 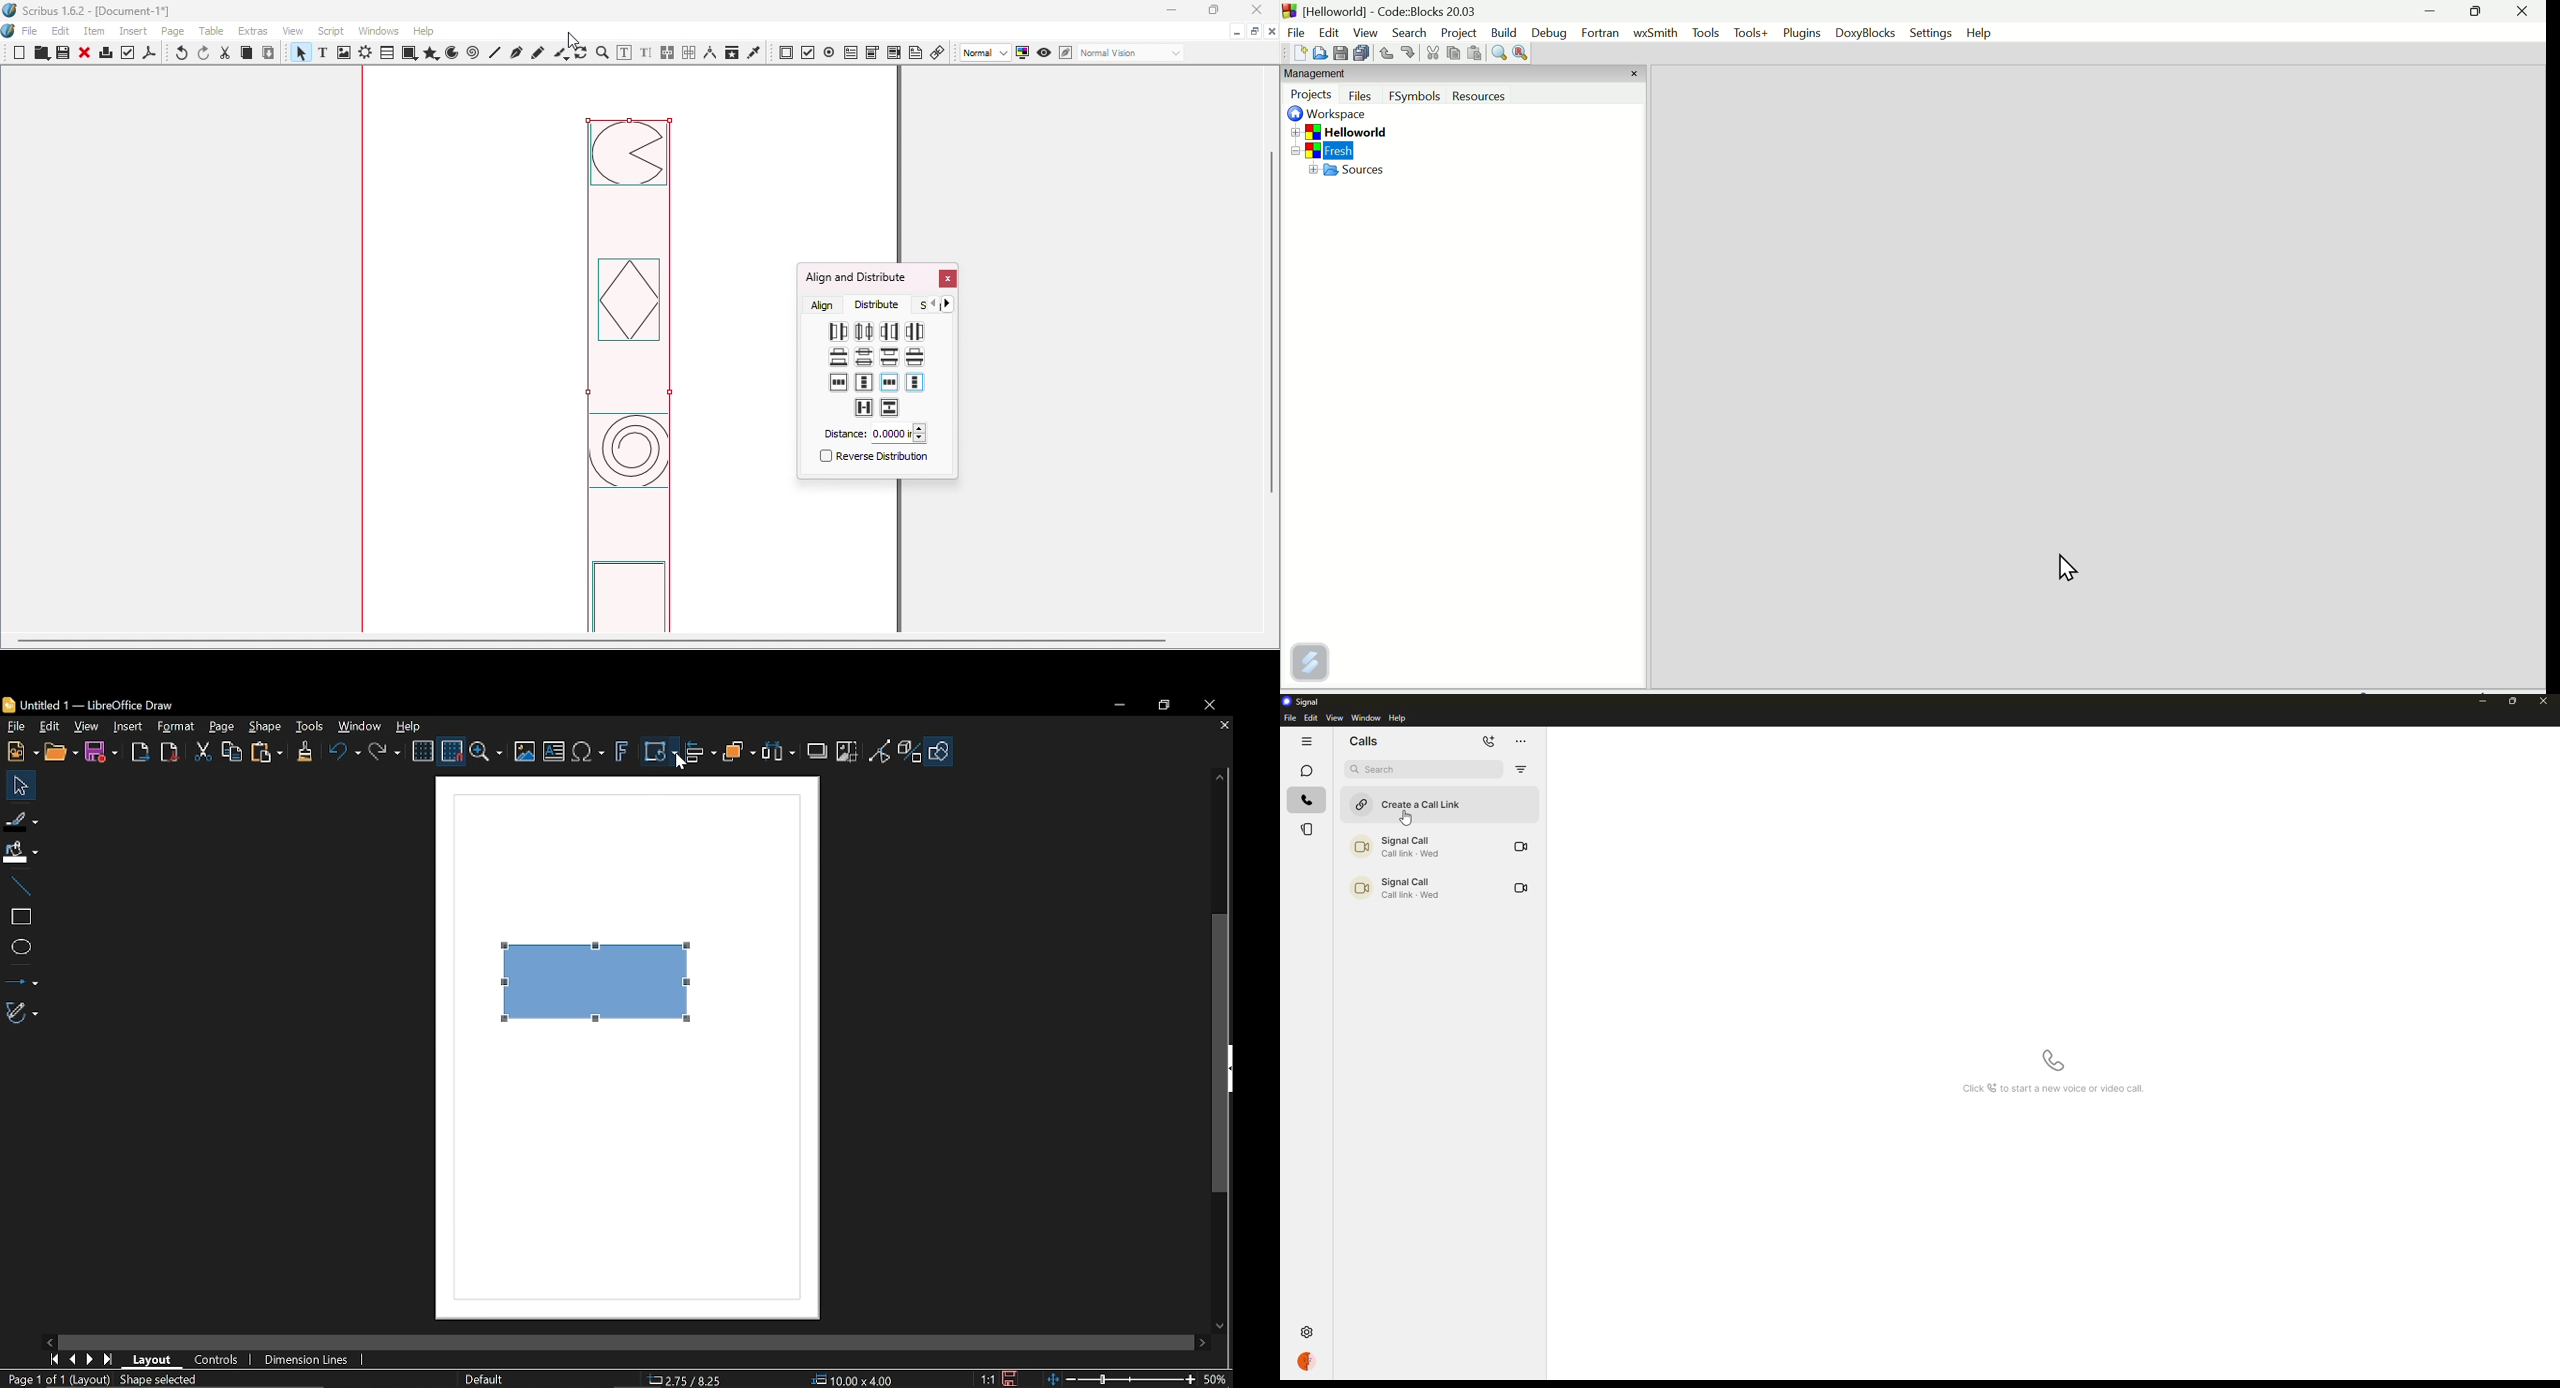 What do you see at coordinates (475, 53) in the screenshot?
I see `Spiral` at bounding box center [475, 53].